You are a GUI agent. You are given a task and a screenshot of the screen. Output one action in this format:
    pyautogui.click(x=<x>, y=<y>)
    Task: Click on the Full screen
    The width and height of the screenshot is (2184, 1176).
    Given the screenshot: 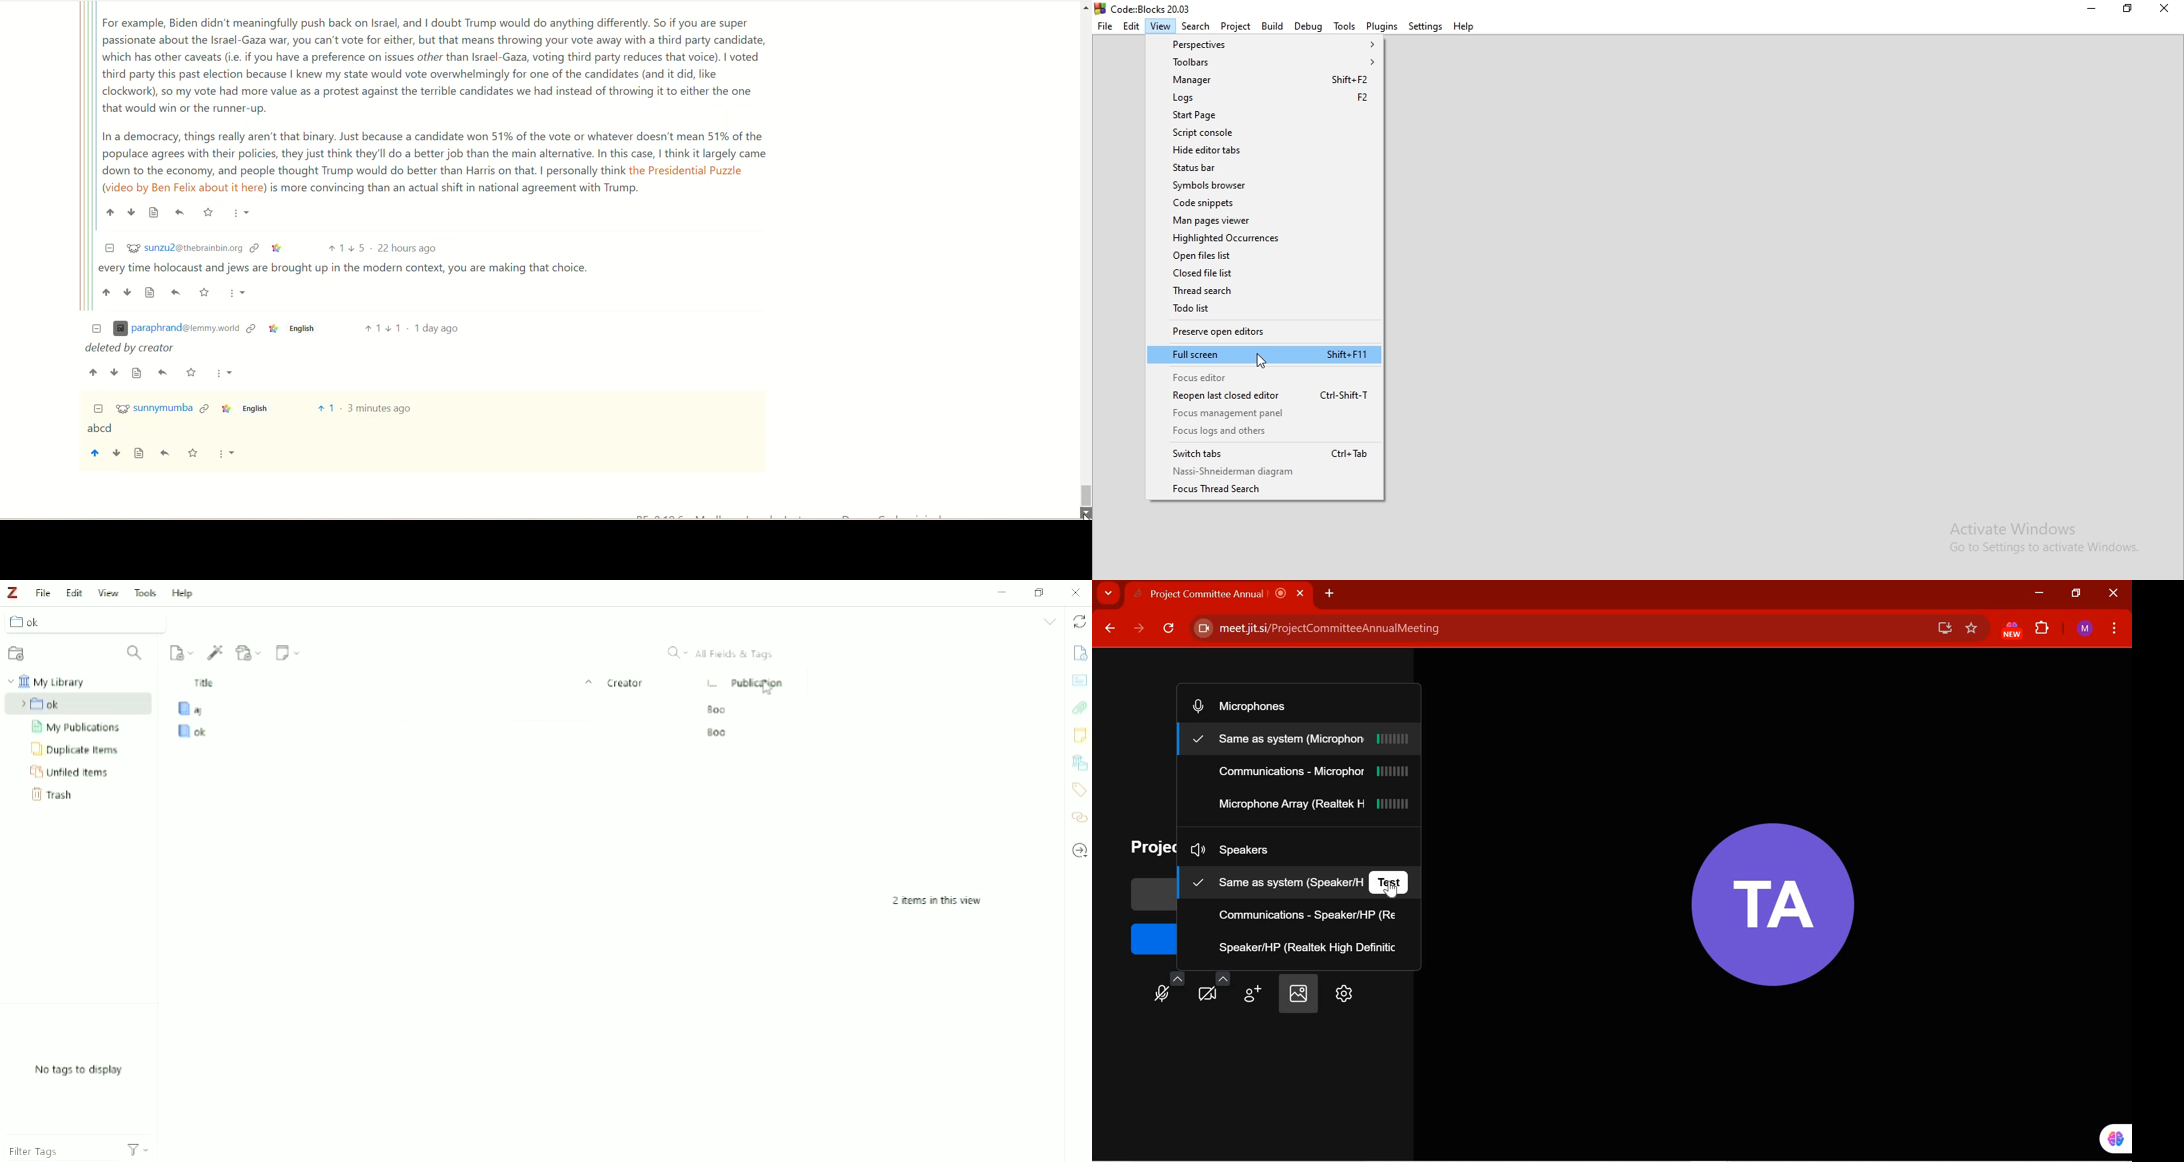 What is the action you would take?
    pyautogui.click(x=1264, y=354)
    